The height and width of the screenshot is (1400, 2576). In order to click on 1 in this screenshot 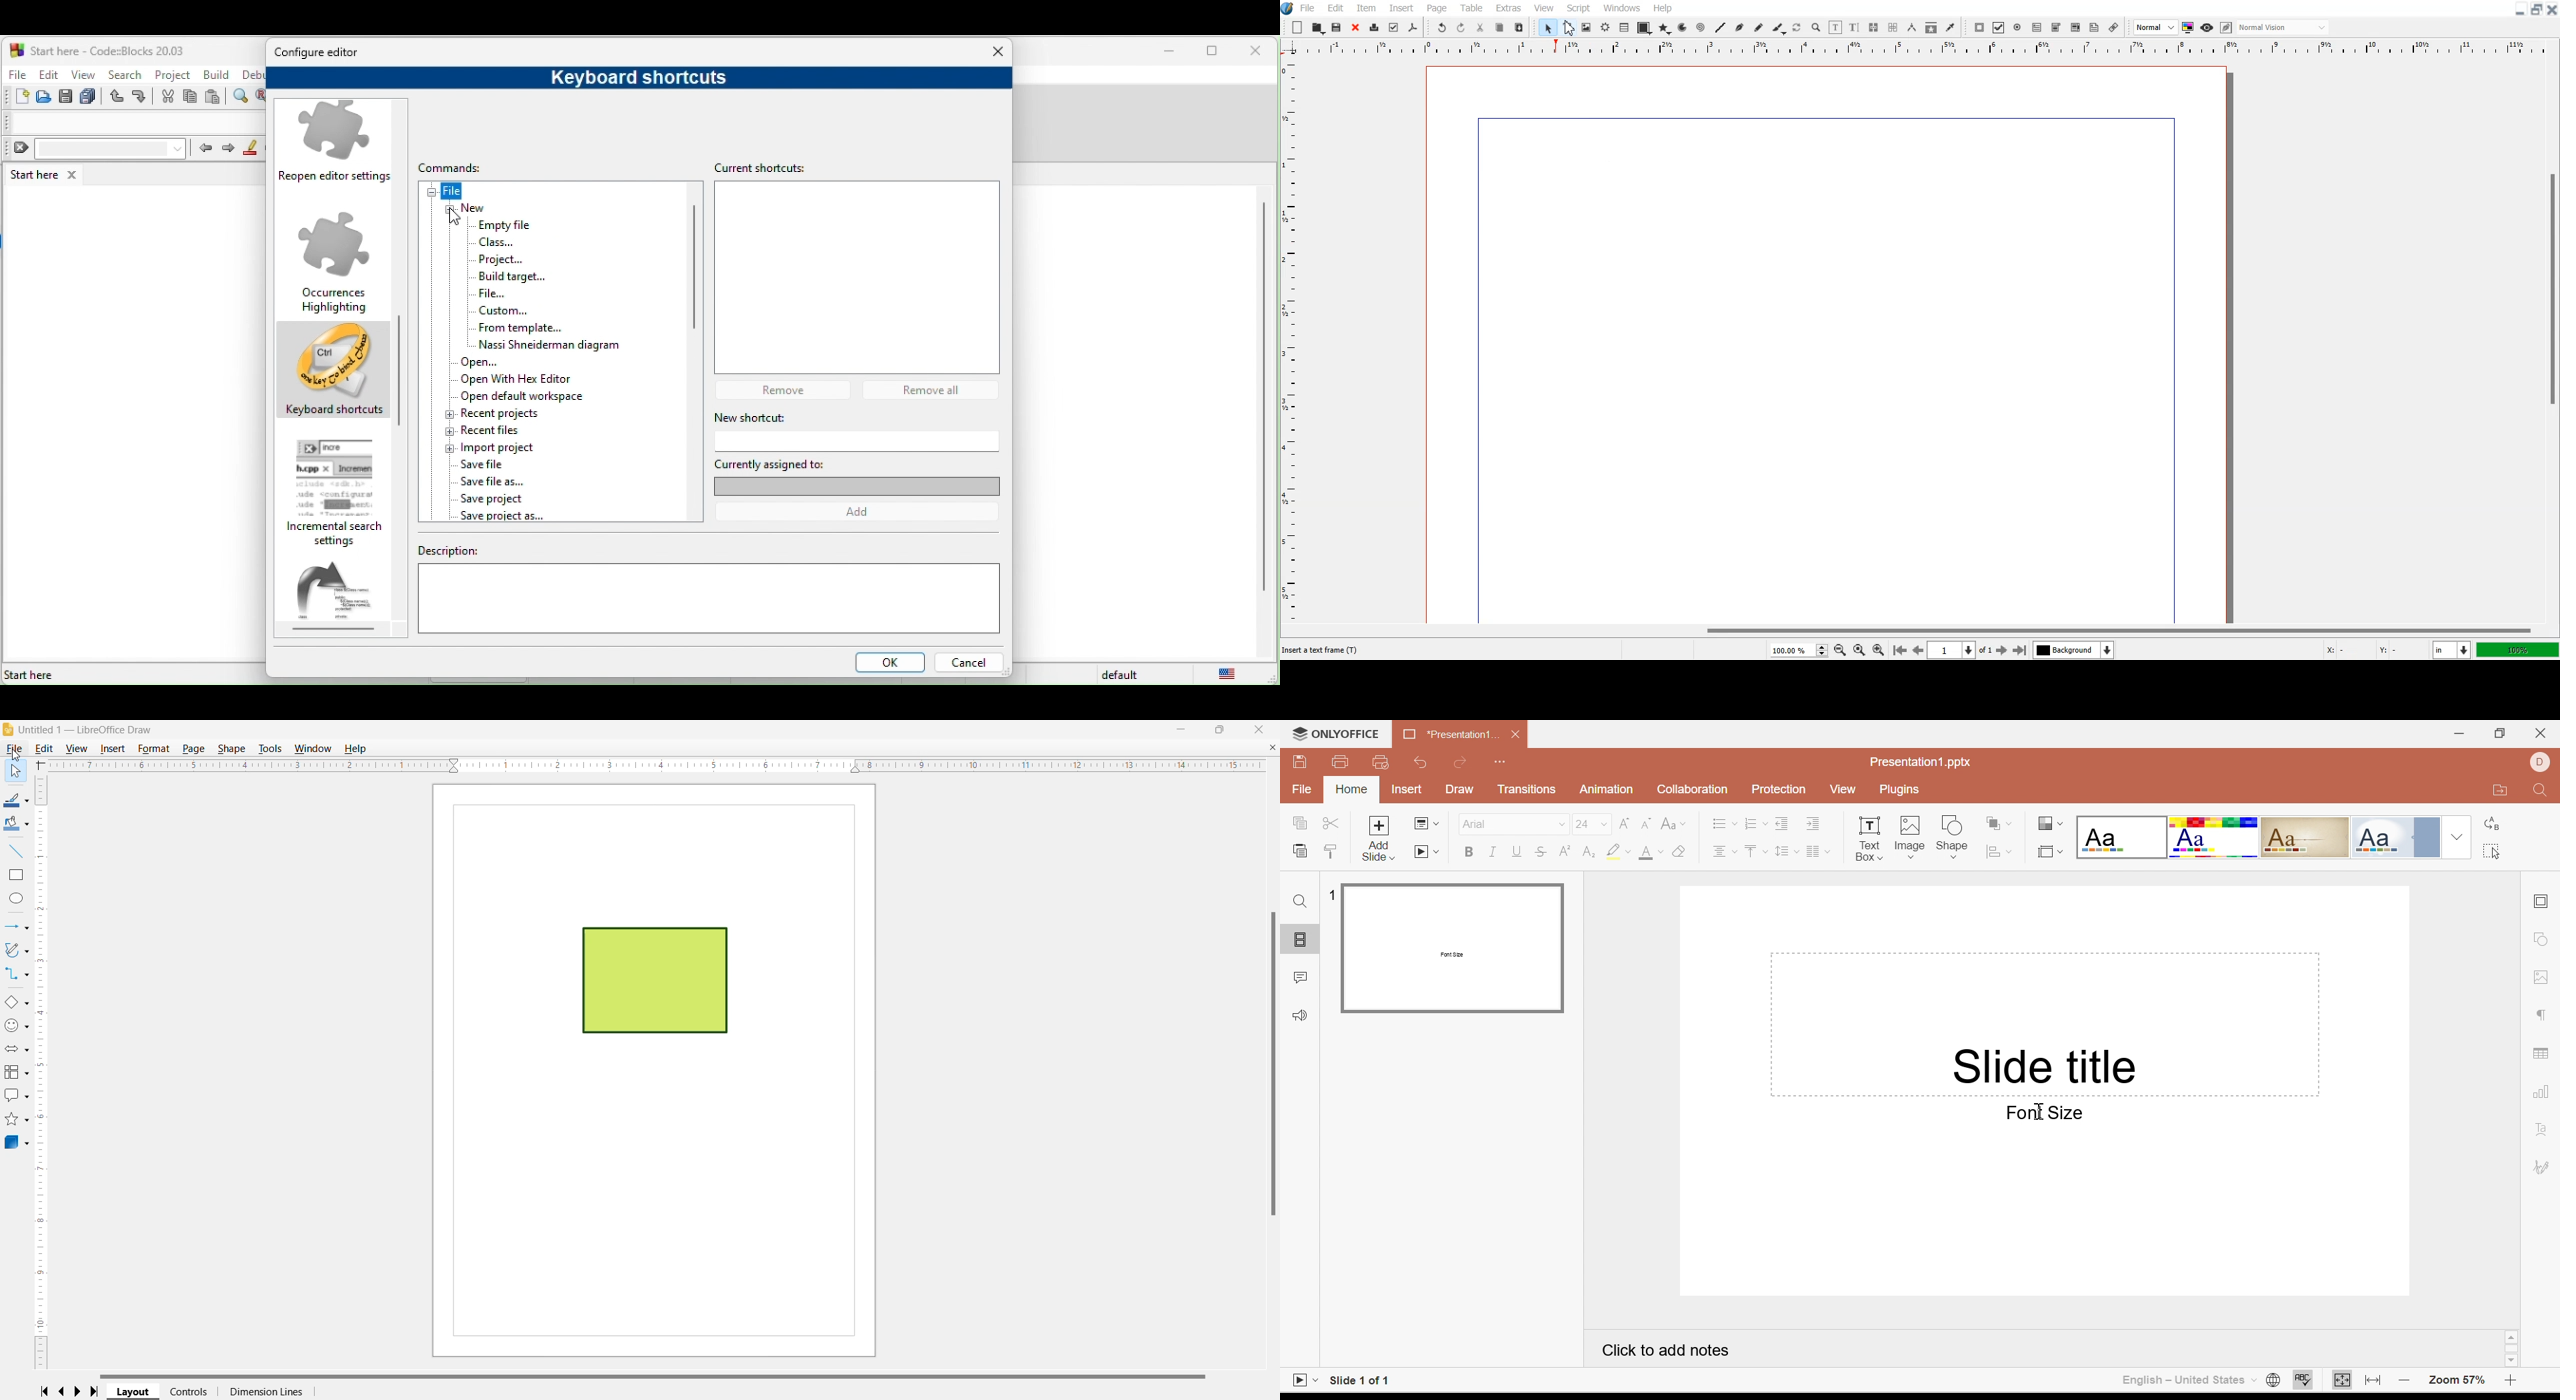, I will do `click(1329, 894)`.